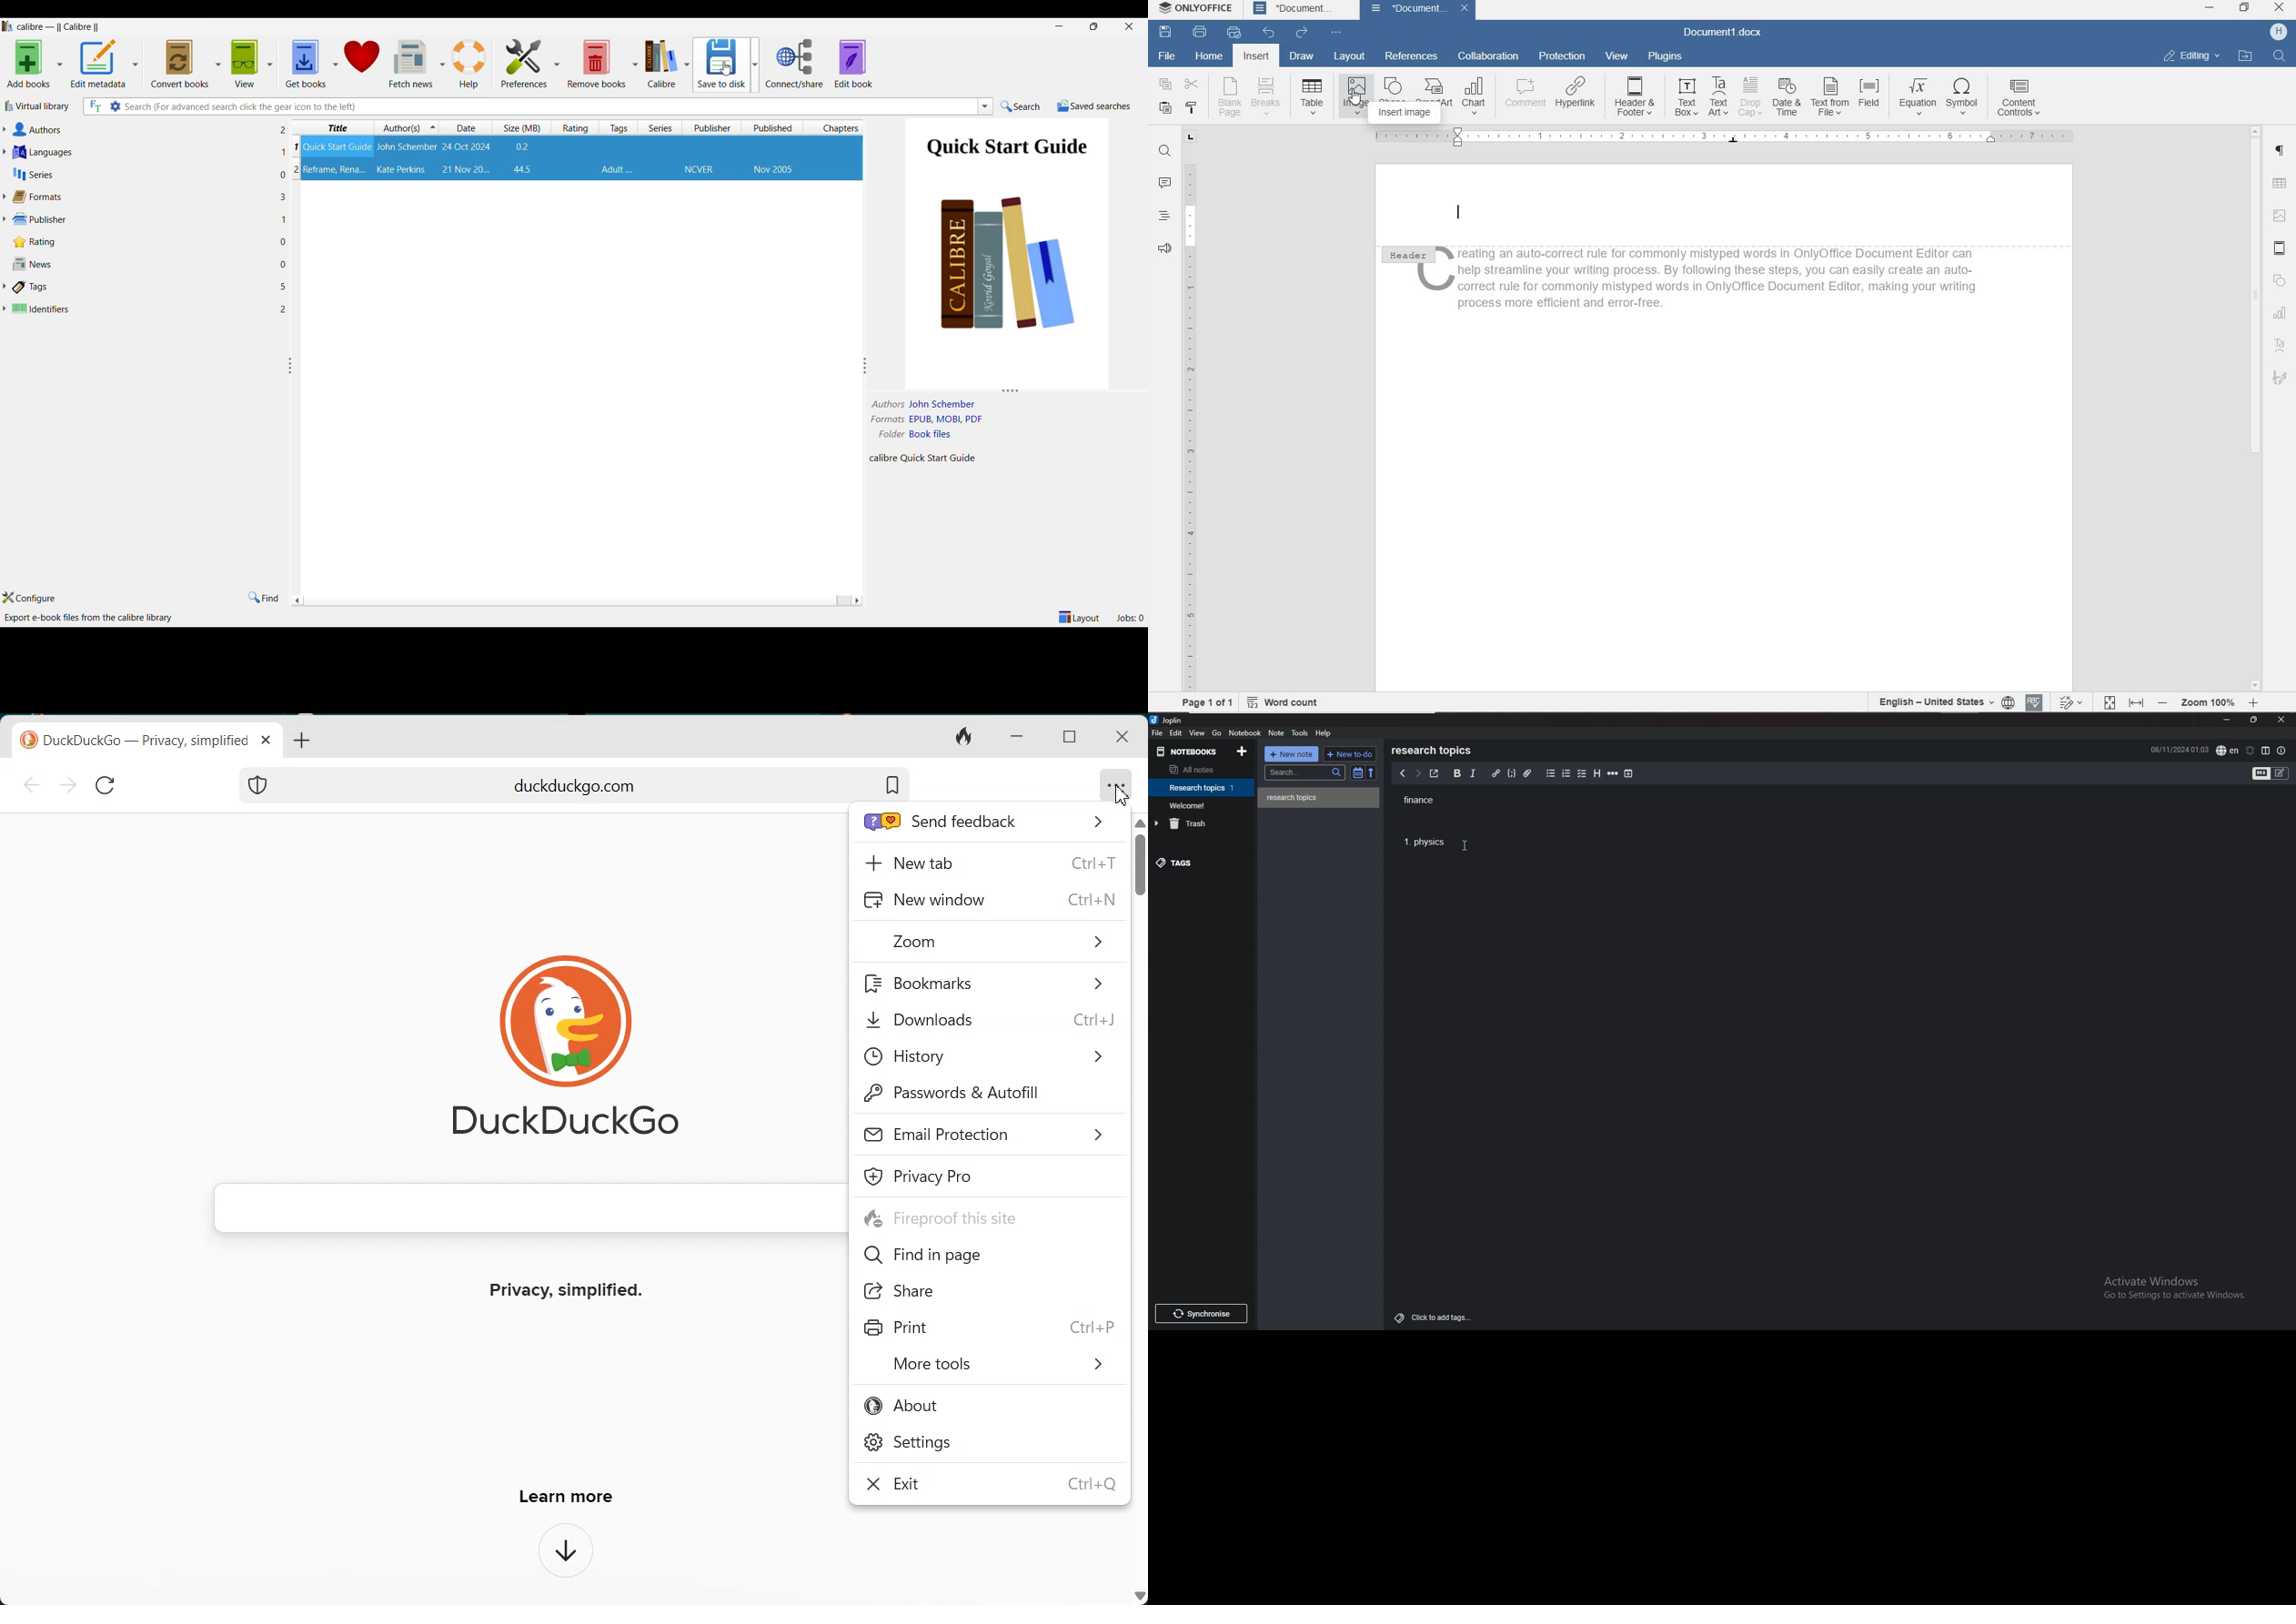 The height and width of the screenshot is (1624, 2296). What do you see at coordinates (416, 63) in the screenshot?
I see `Fetch news options` at bounding box center [416, 63].